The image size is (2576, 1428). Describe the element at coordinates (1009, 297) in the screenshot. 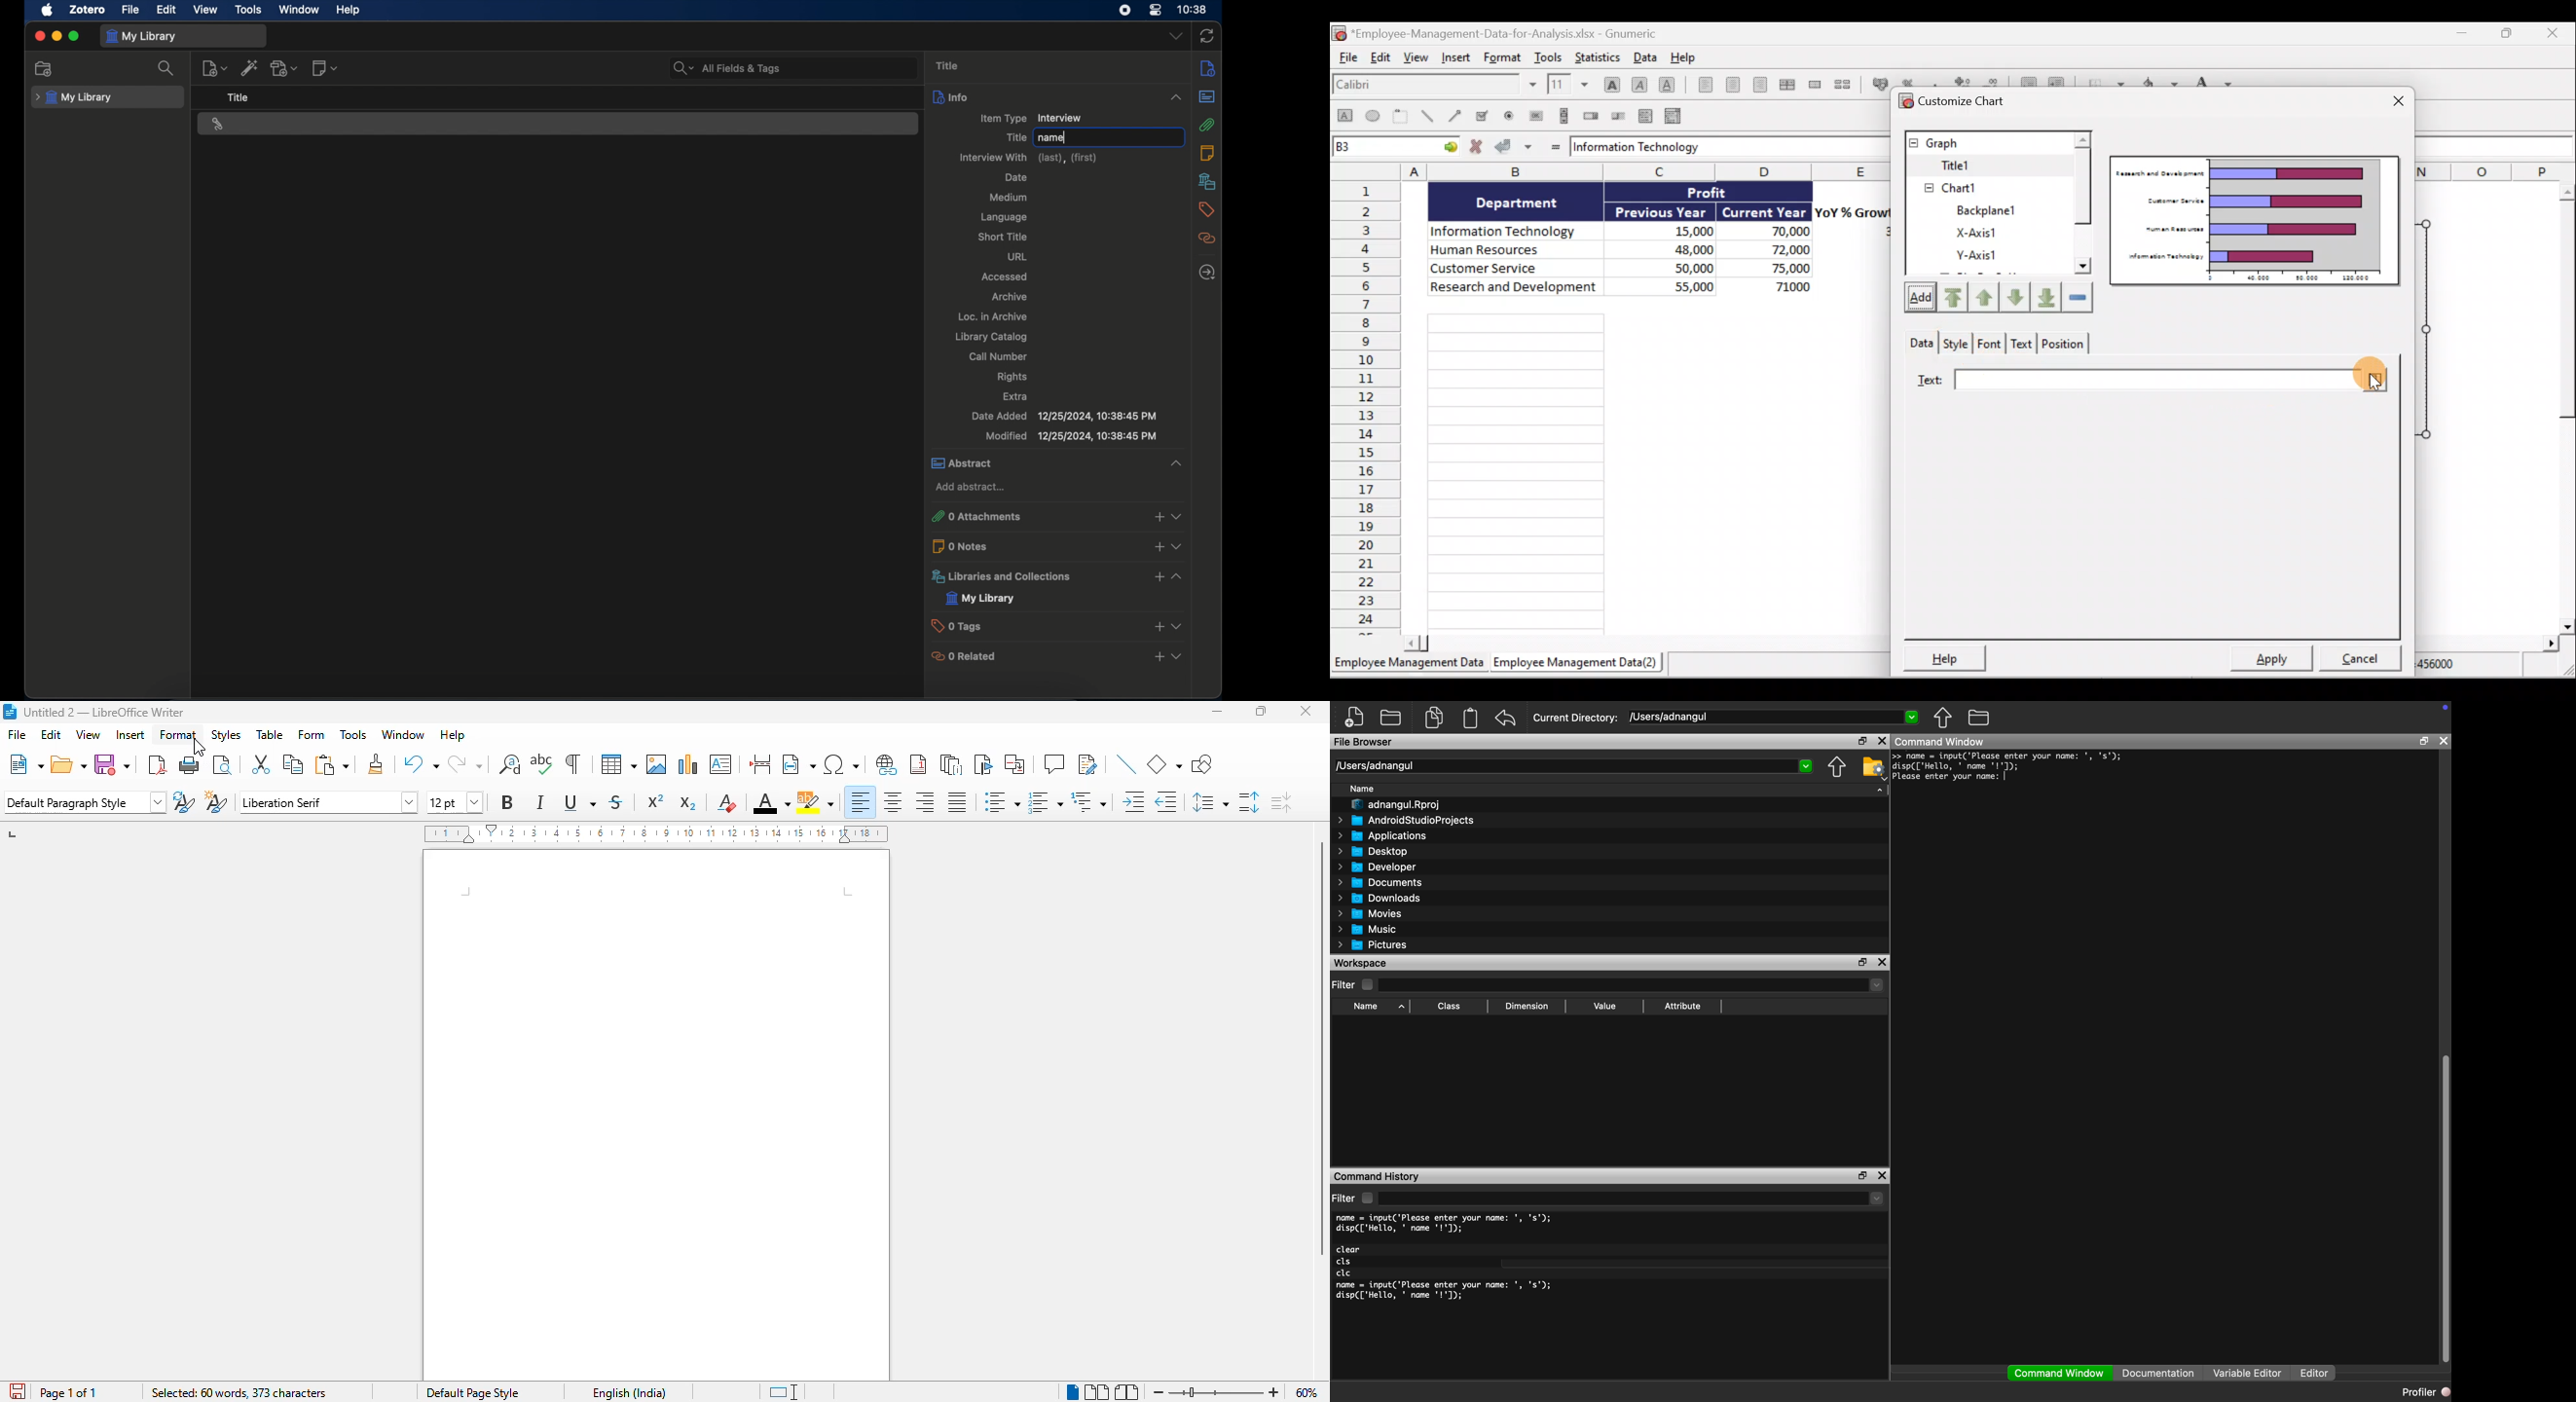

I see `archive` at that location.